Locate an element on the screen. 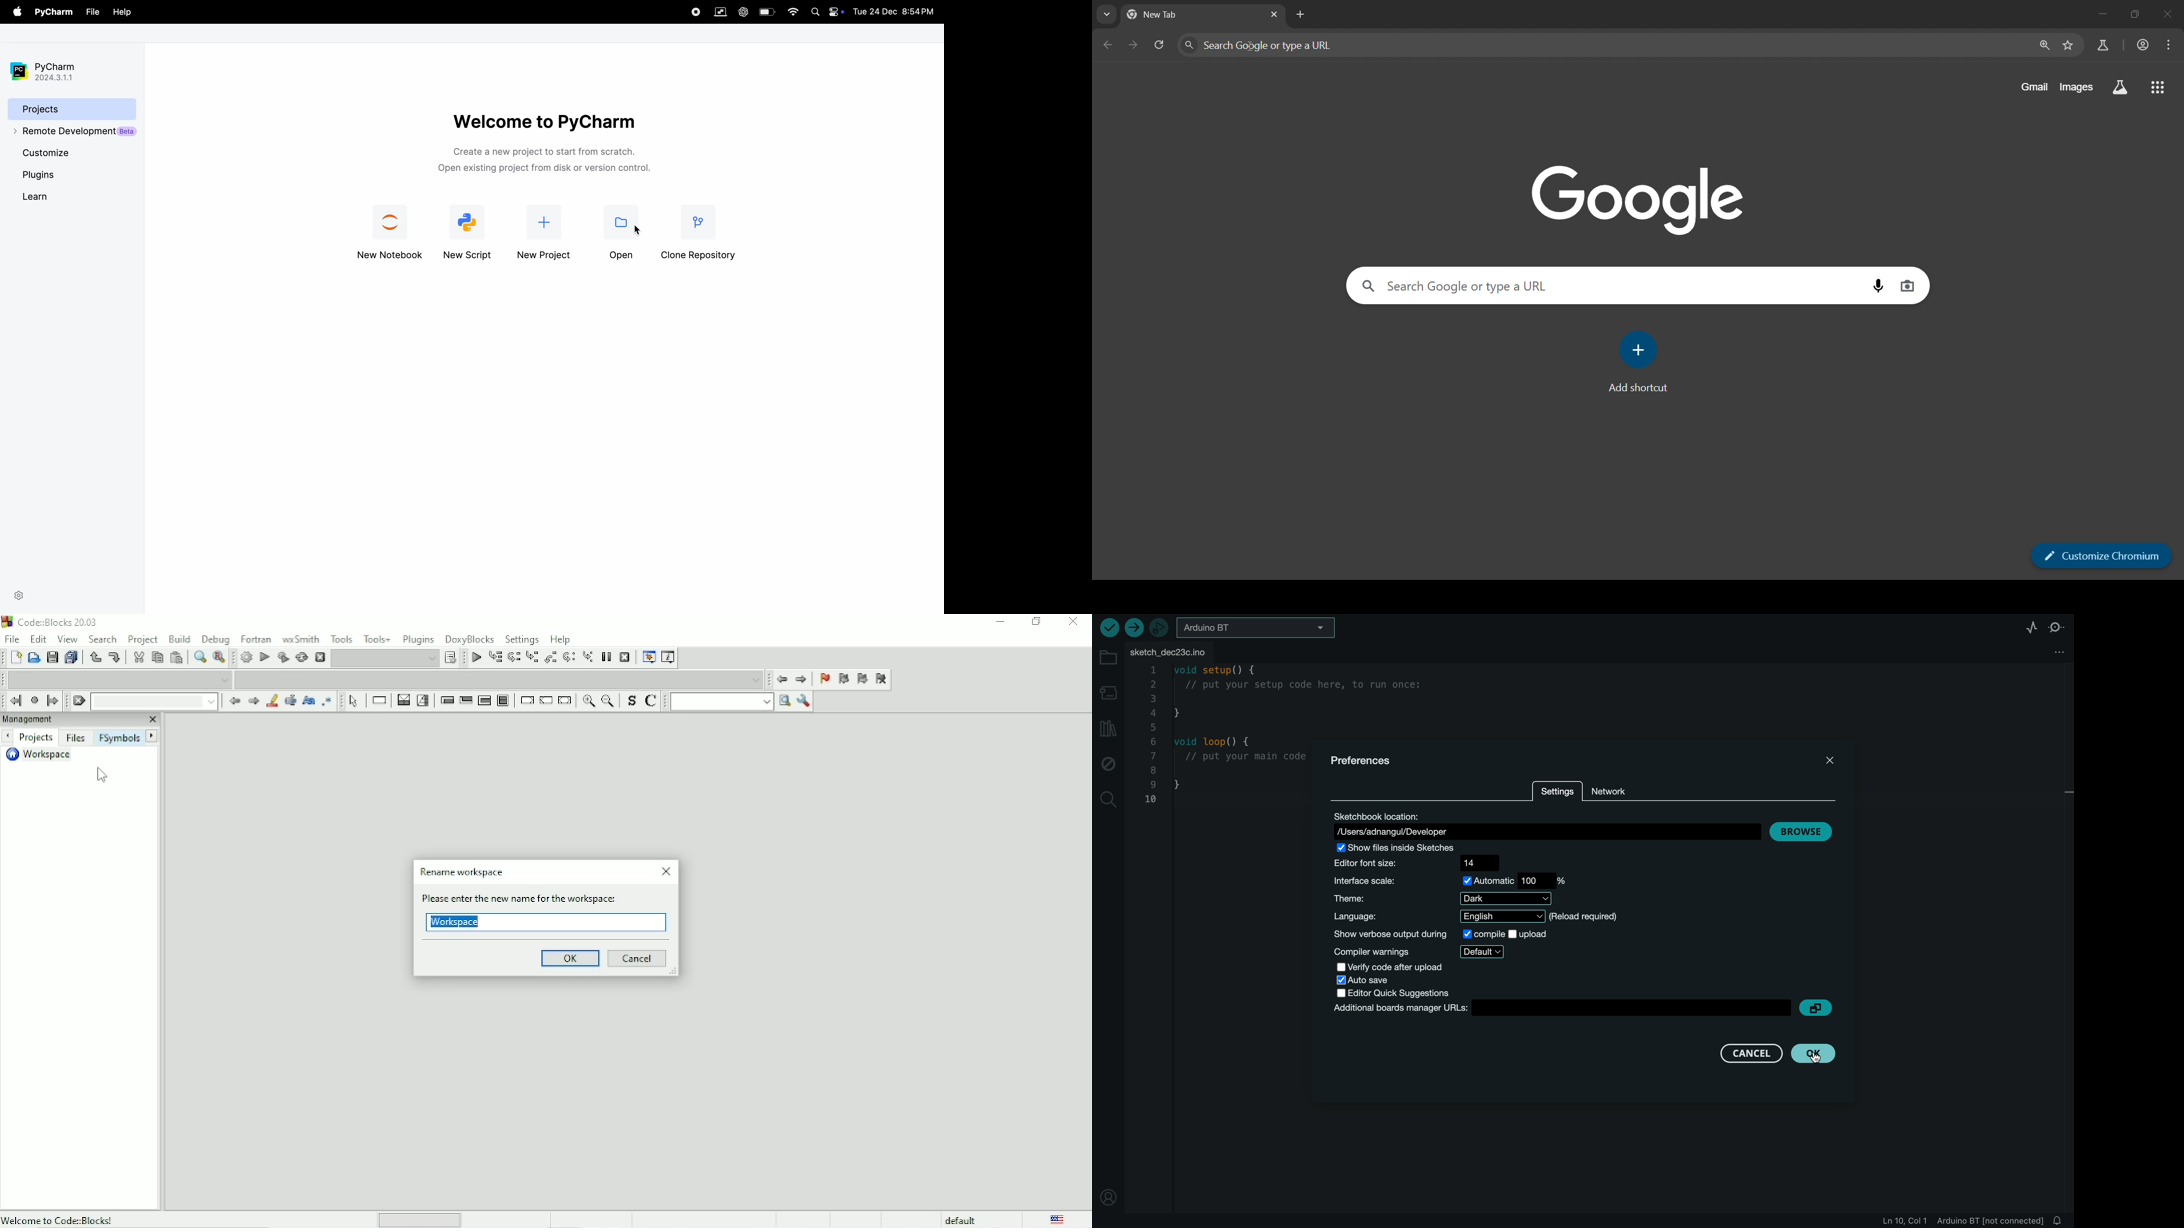 Image resolution: width=2184 pixels, height=1232 pixels. Zoom in is located at coordinates (588, 702).